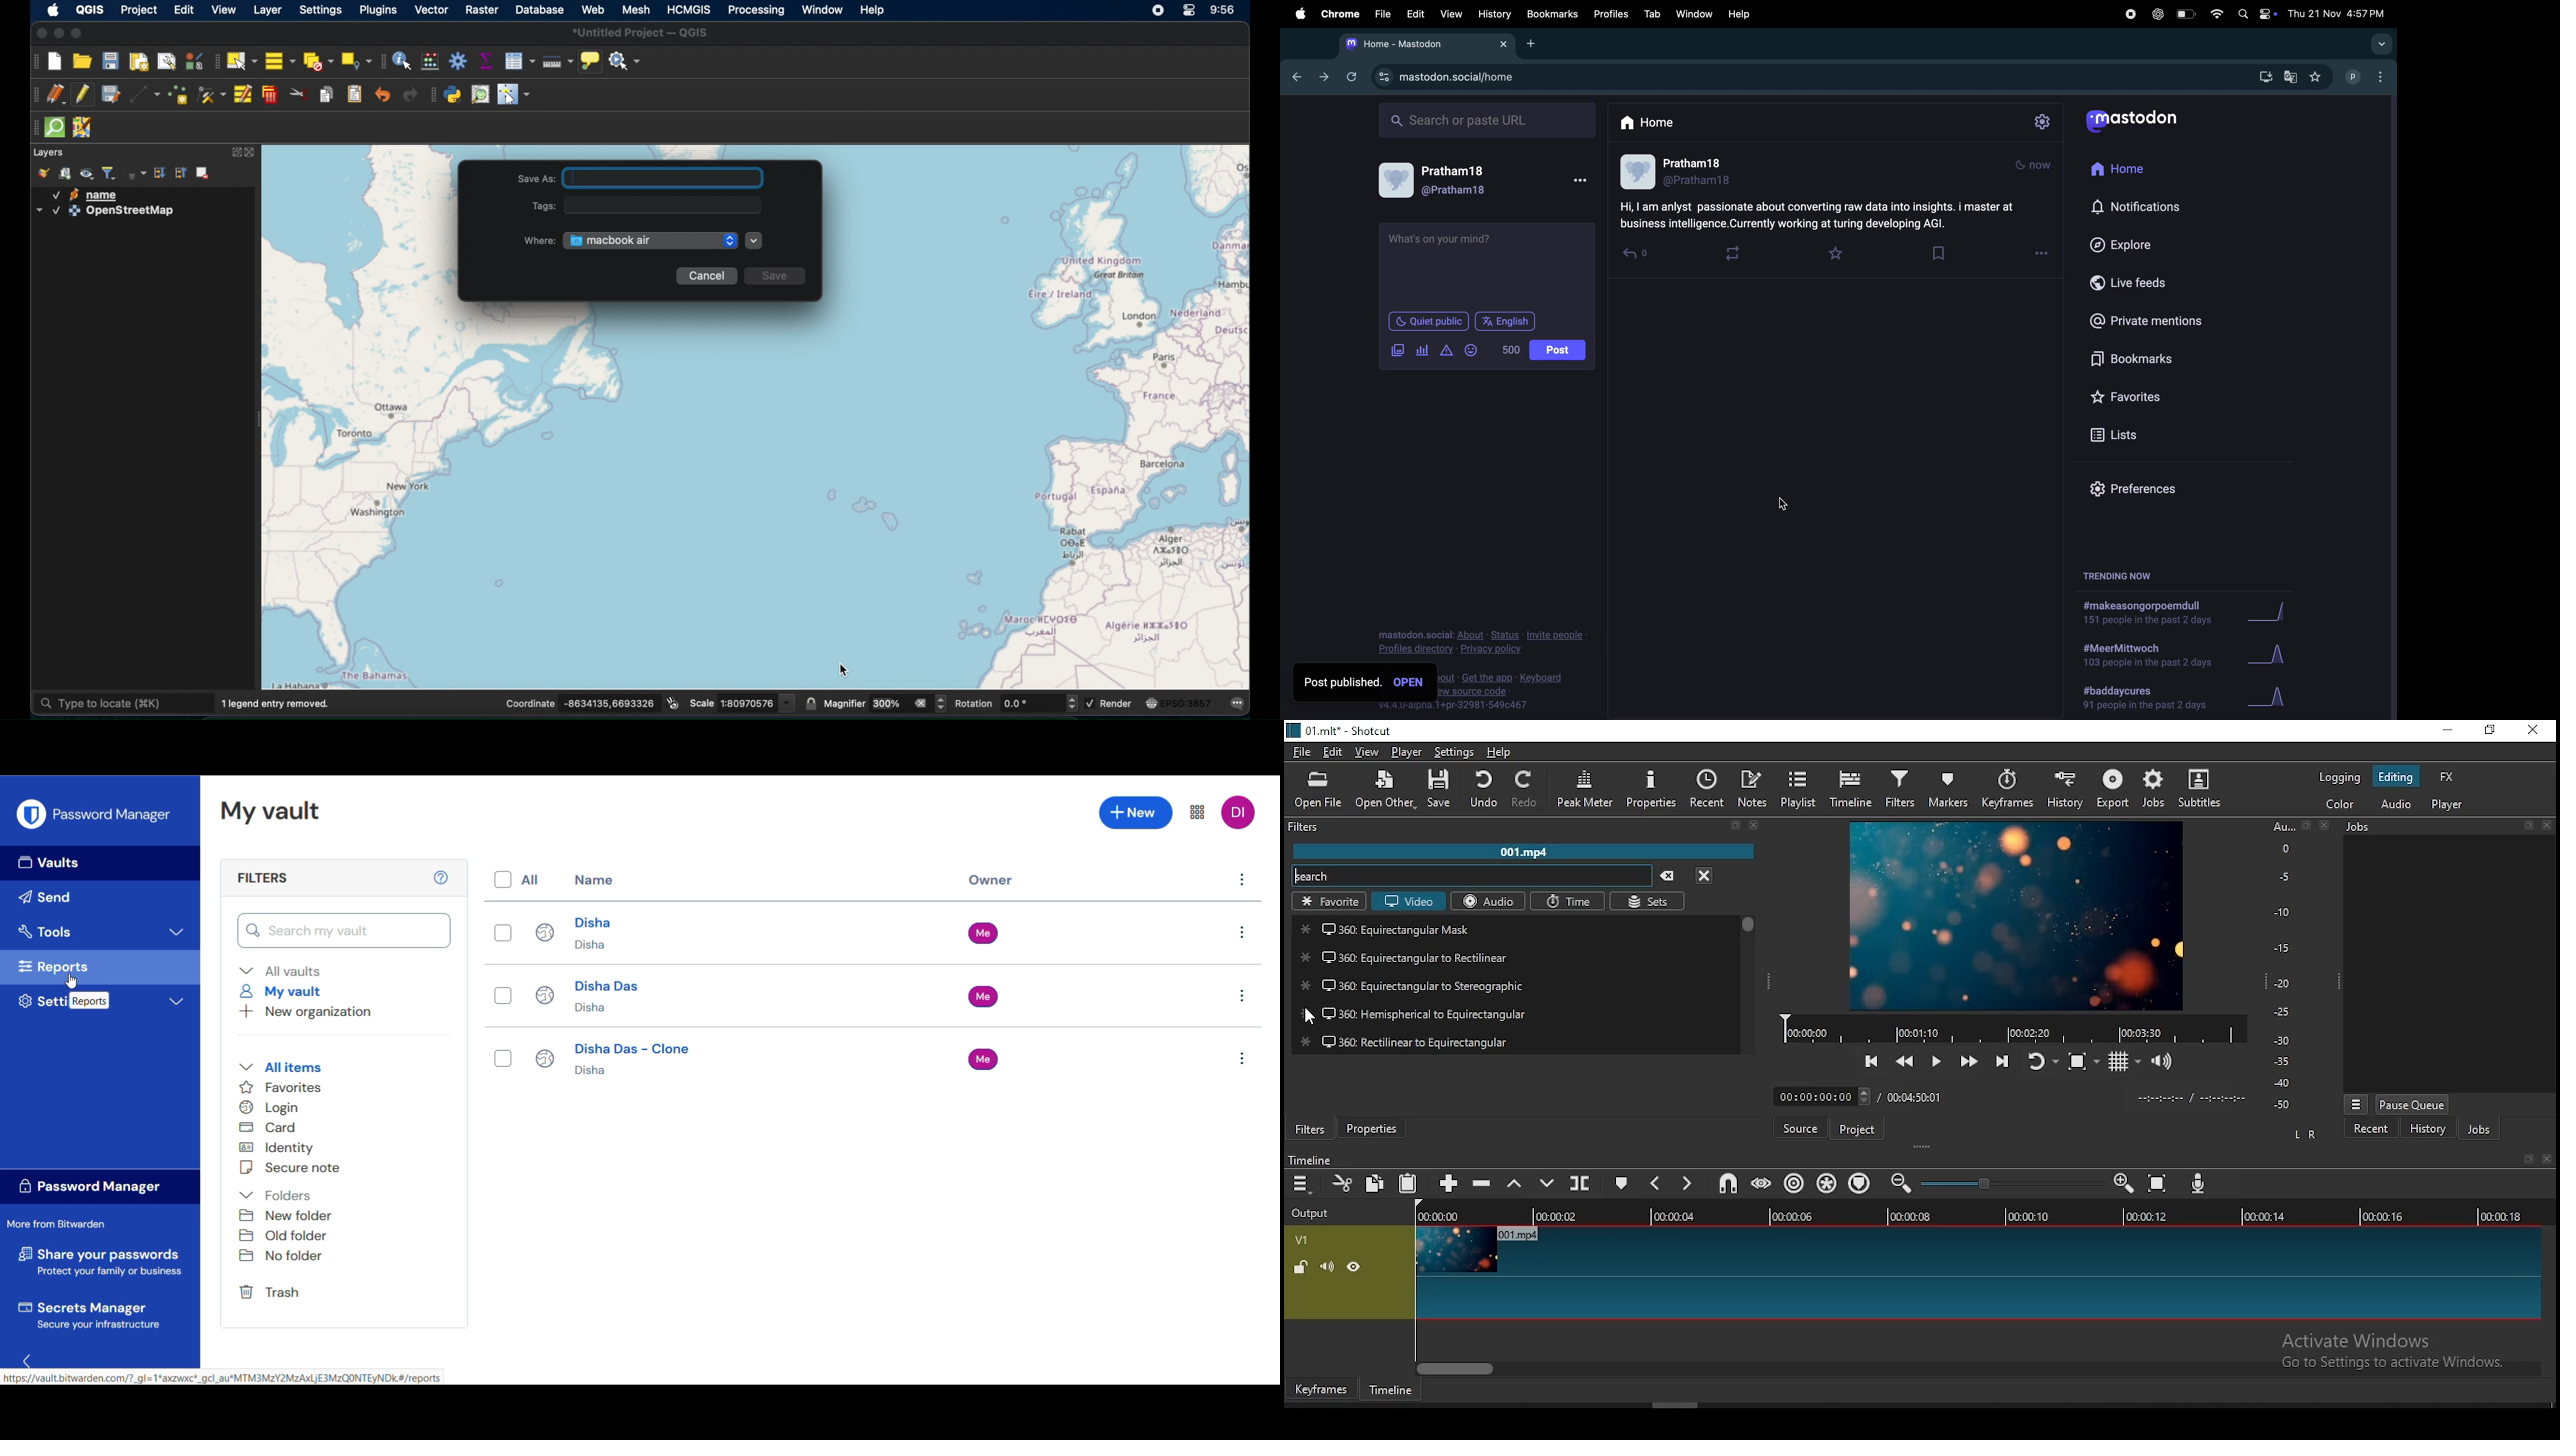 The height and width of the screenshot is (1456, 2576). What do you see at coordinates (1342, 1182) in the screenshot?
I see `cut` at bounding box center [1342, 1182].